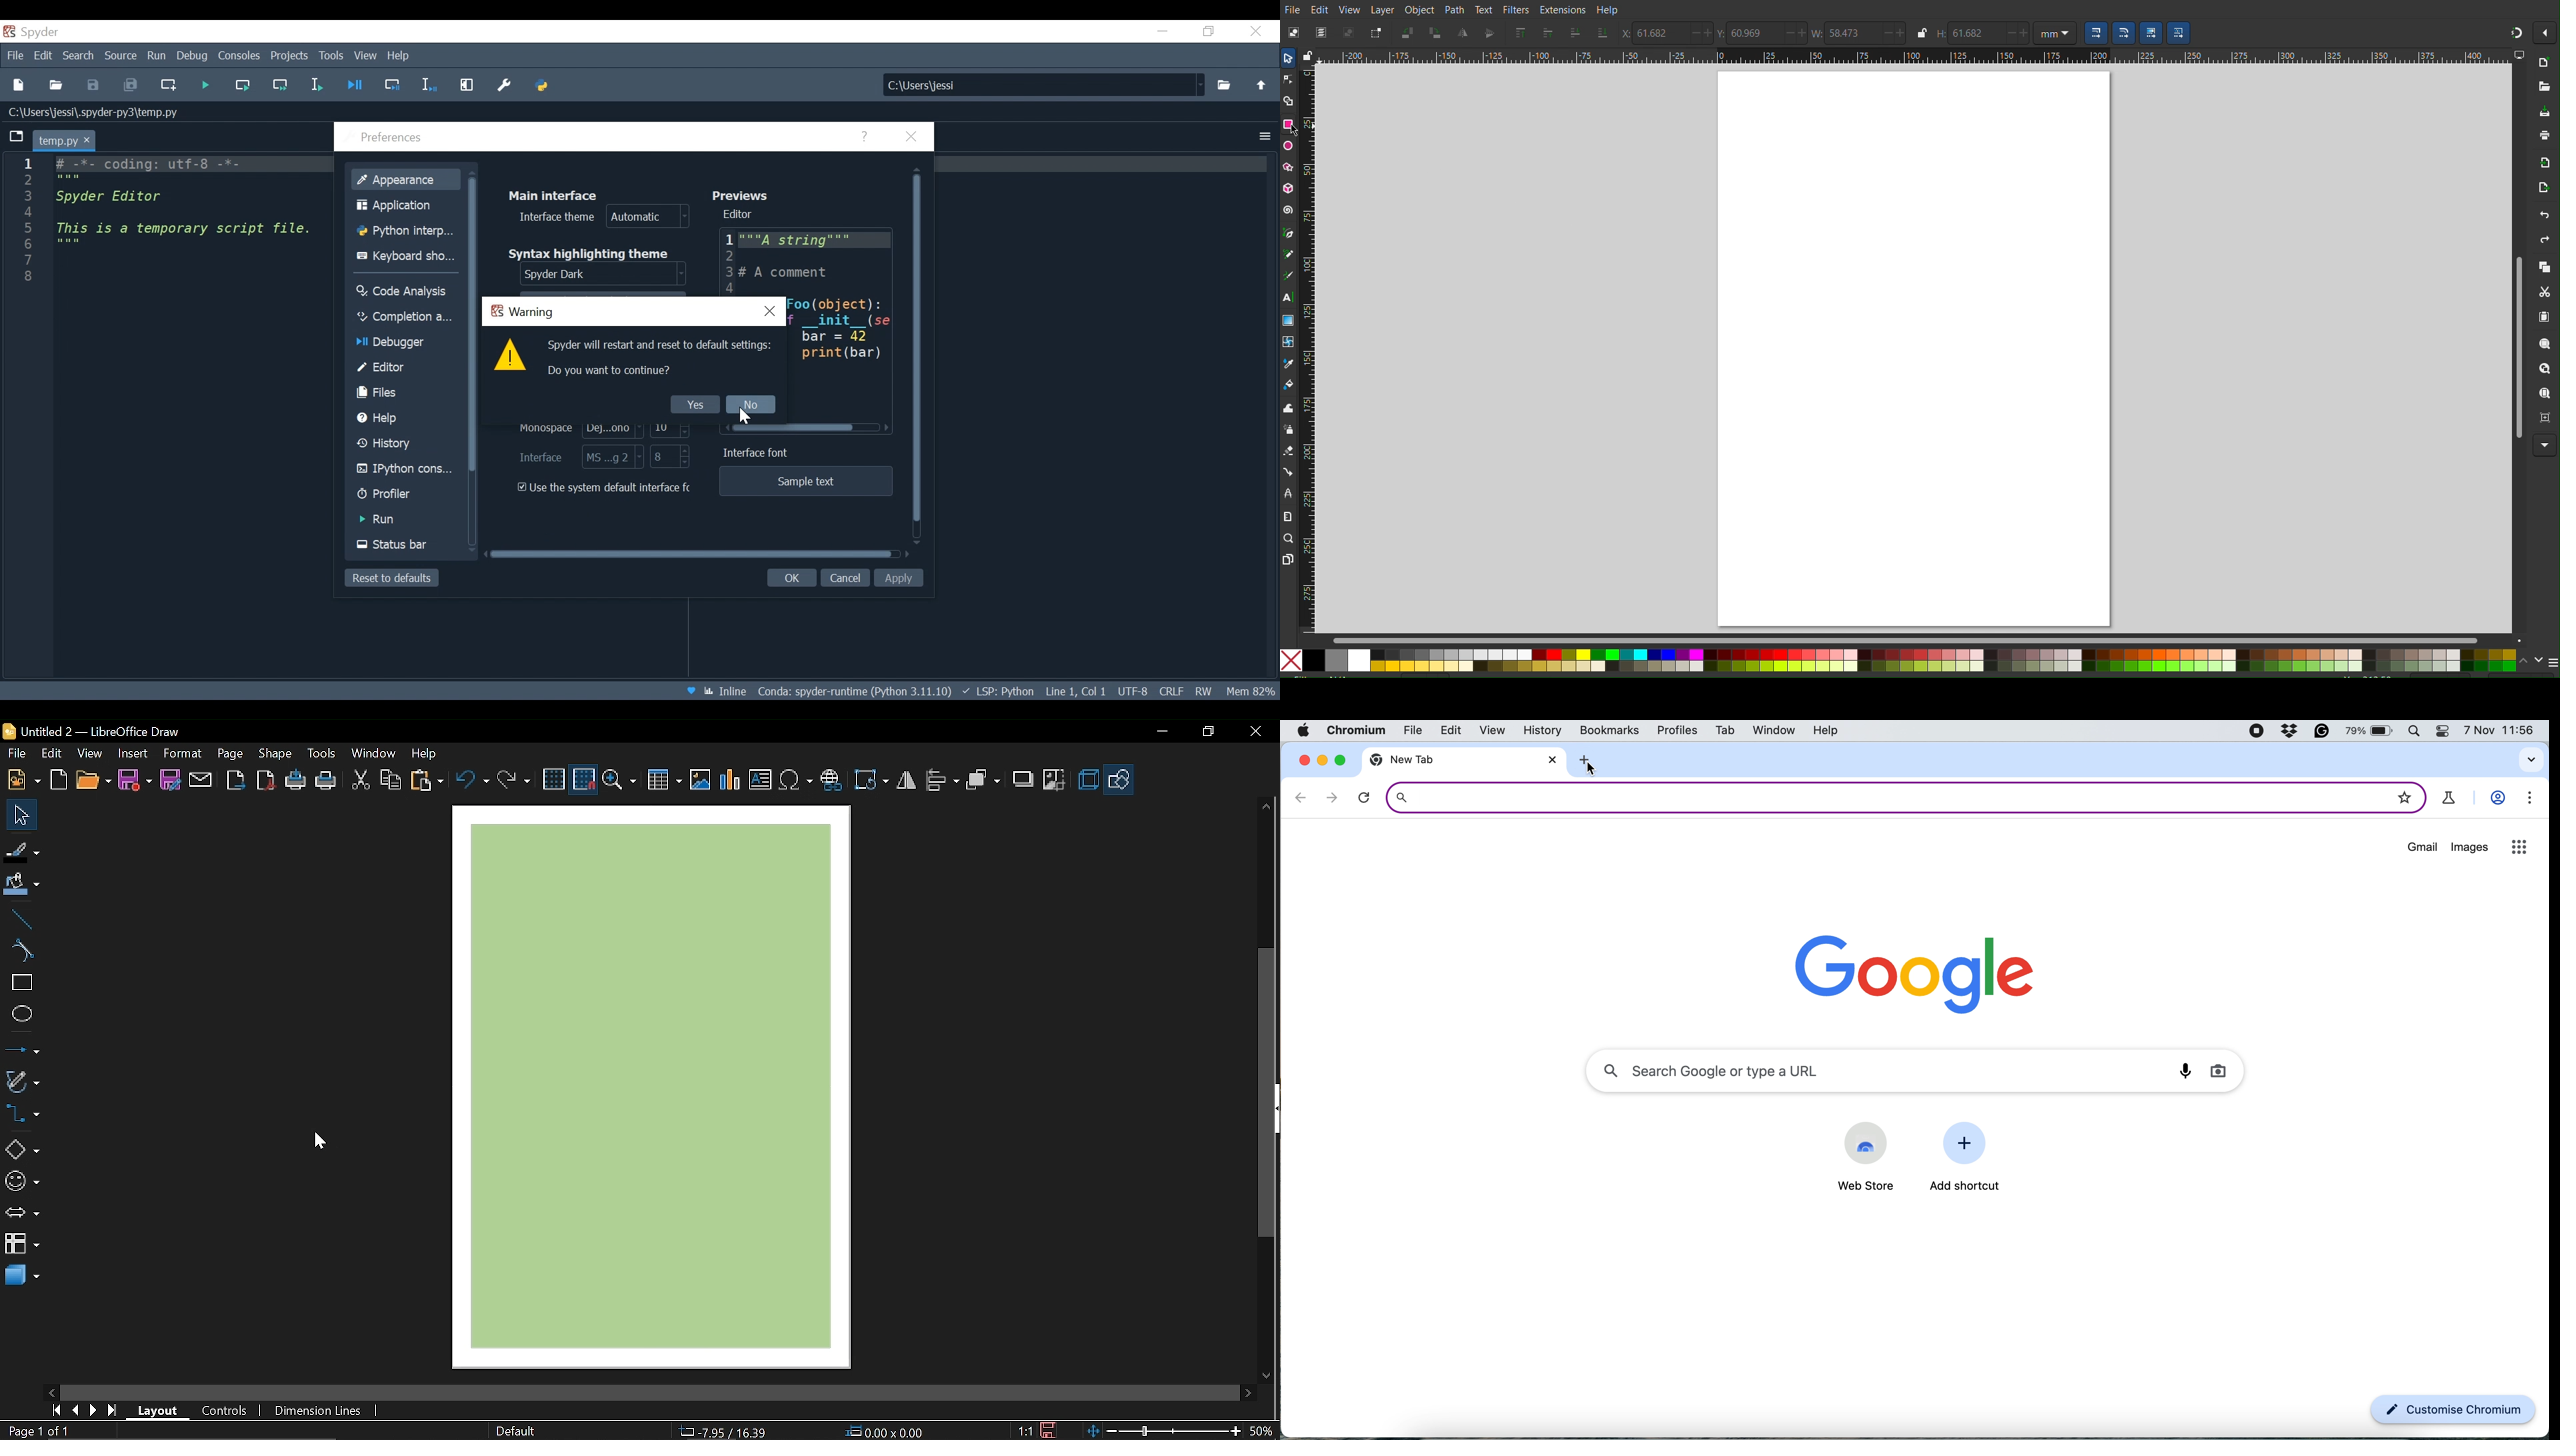 This screenshot has width=2576, height=1456. Describe the element at coordinates (1518, 34) in the screenshot. I see `Send to top` at that location.